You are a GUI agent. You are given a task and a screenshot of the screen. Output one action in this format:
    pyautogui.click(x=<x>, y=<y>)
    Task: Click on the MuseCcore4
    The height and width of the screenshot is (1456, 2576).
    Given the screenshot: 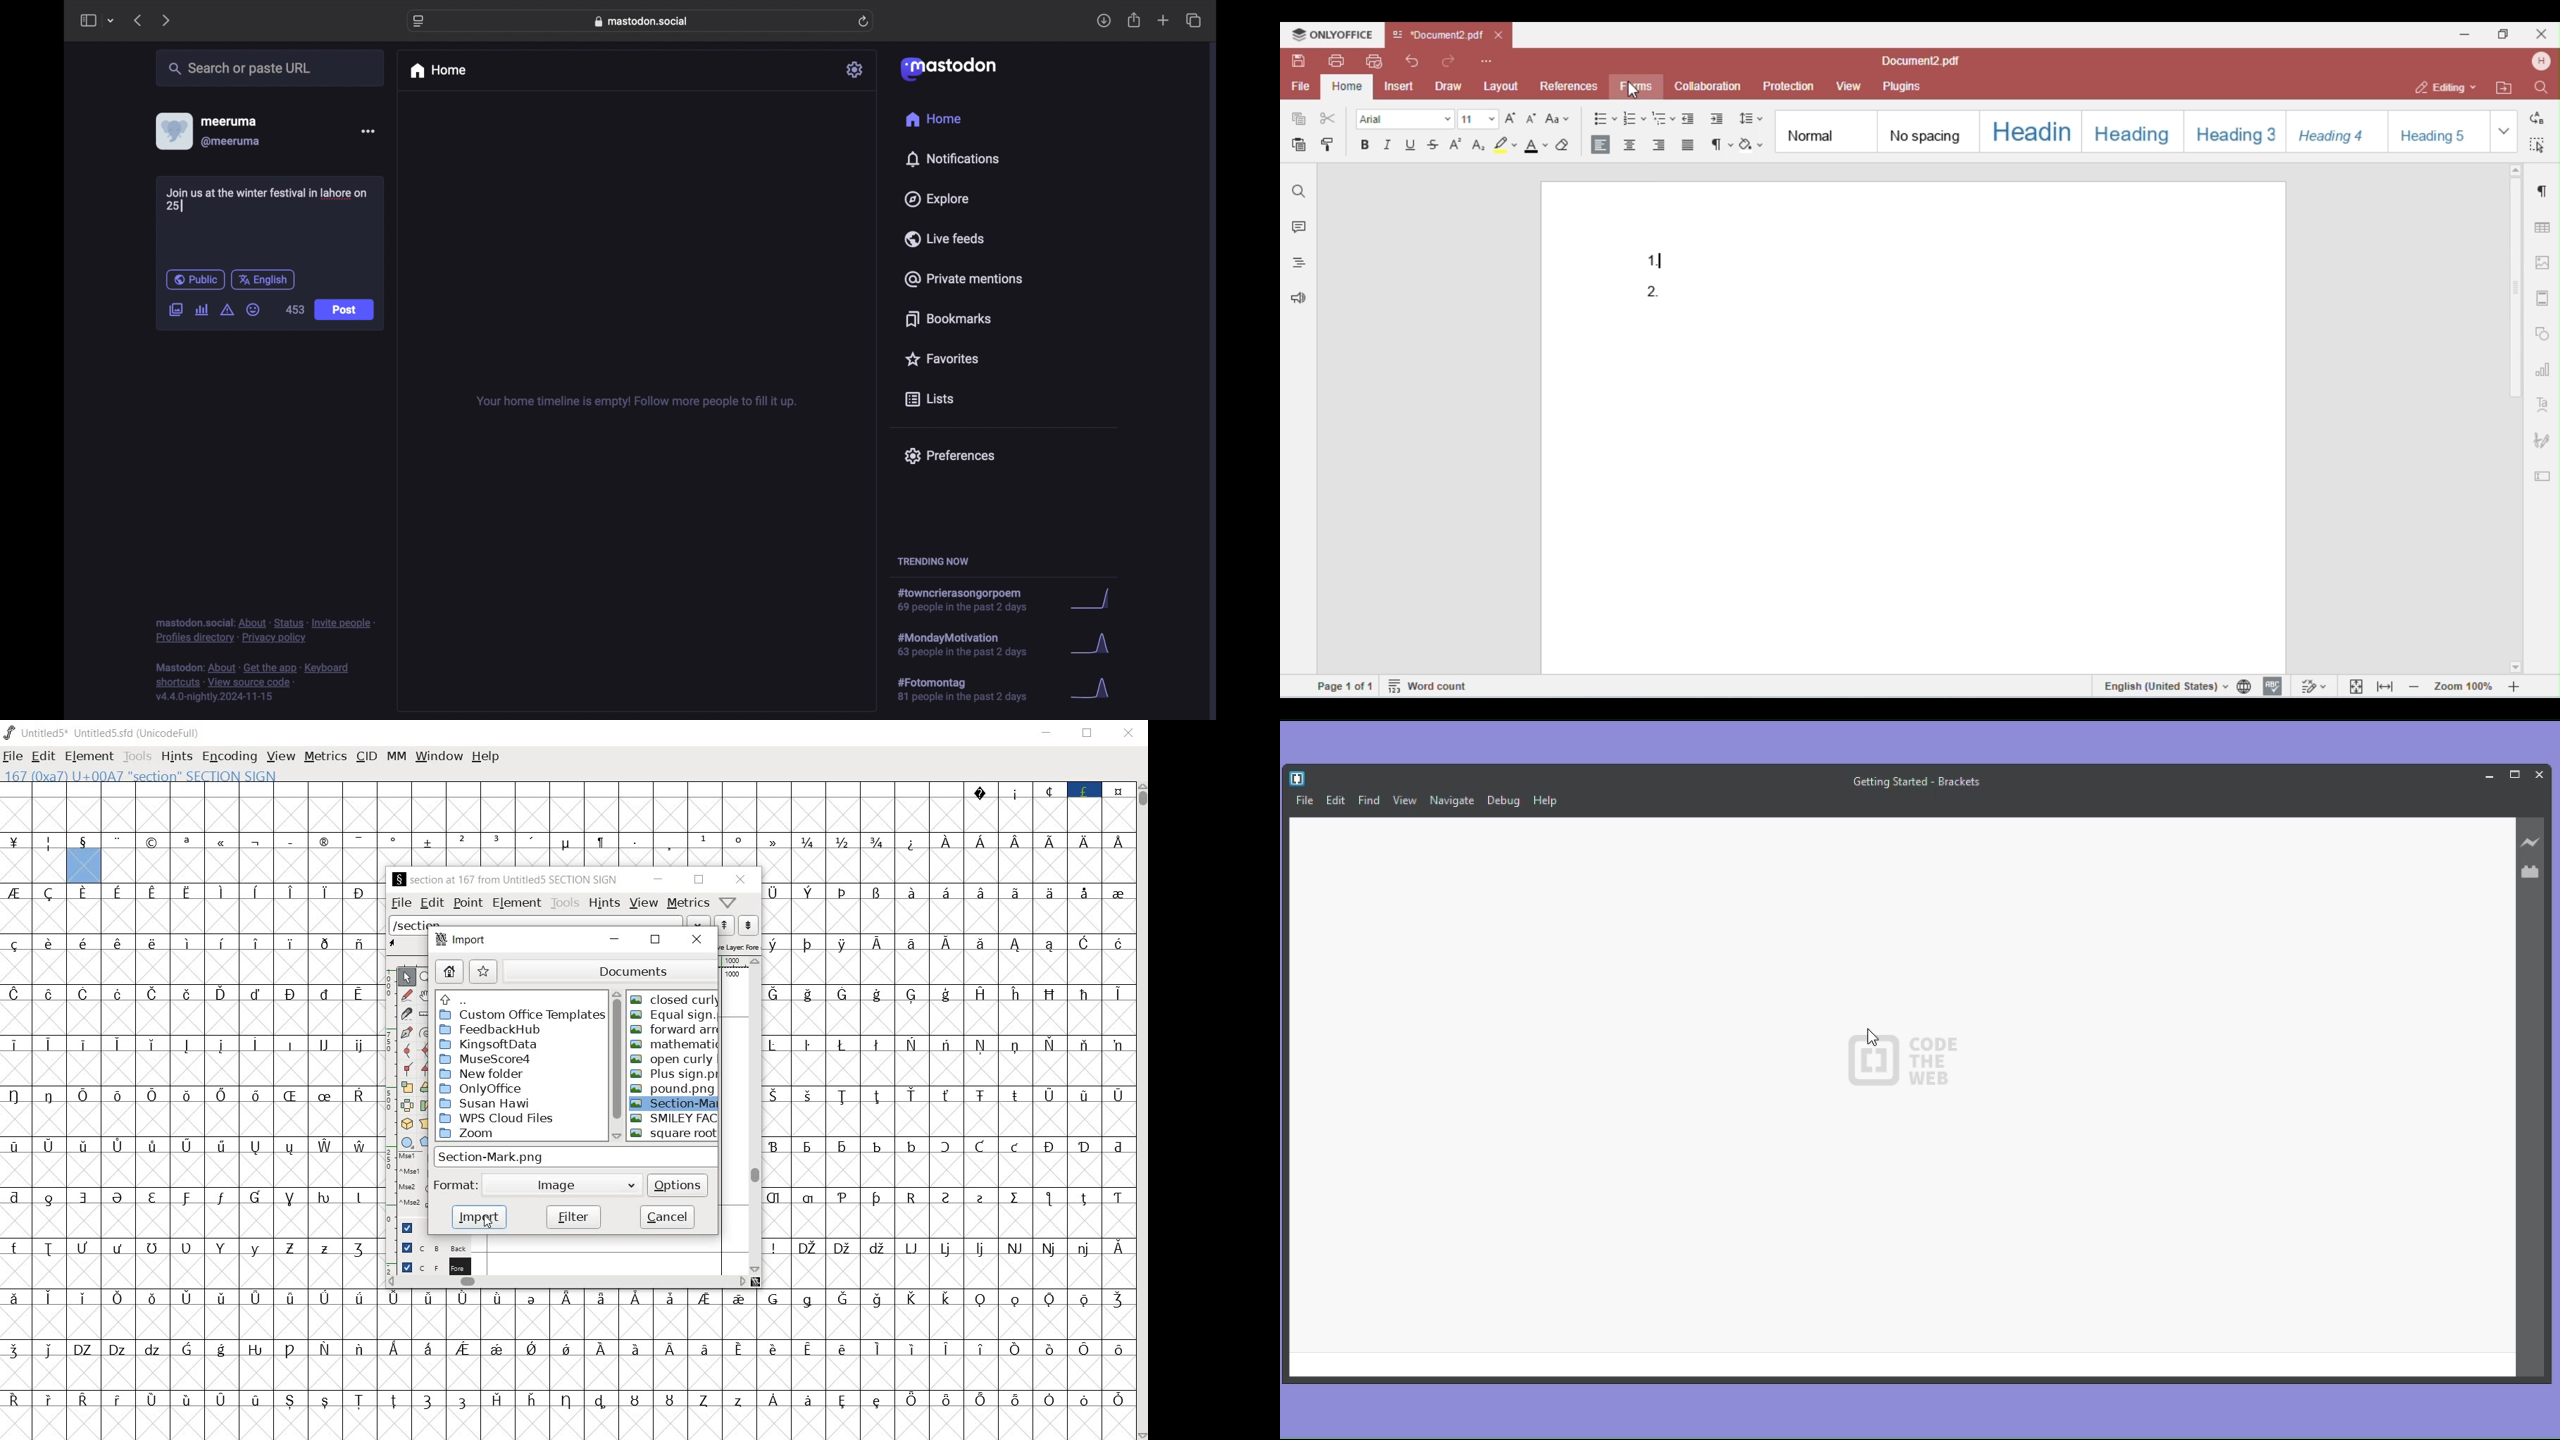 What is the action you would take?
    pyautogui.click(x=485, y=1060)
    